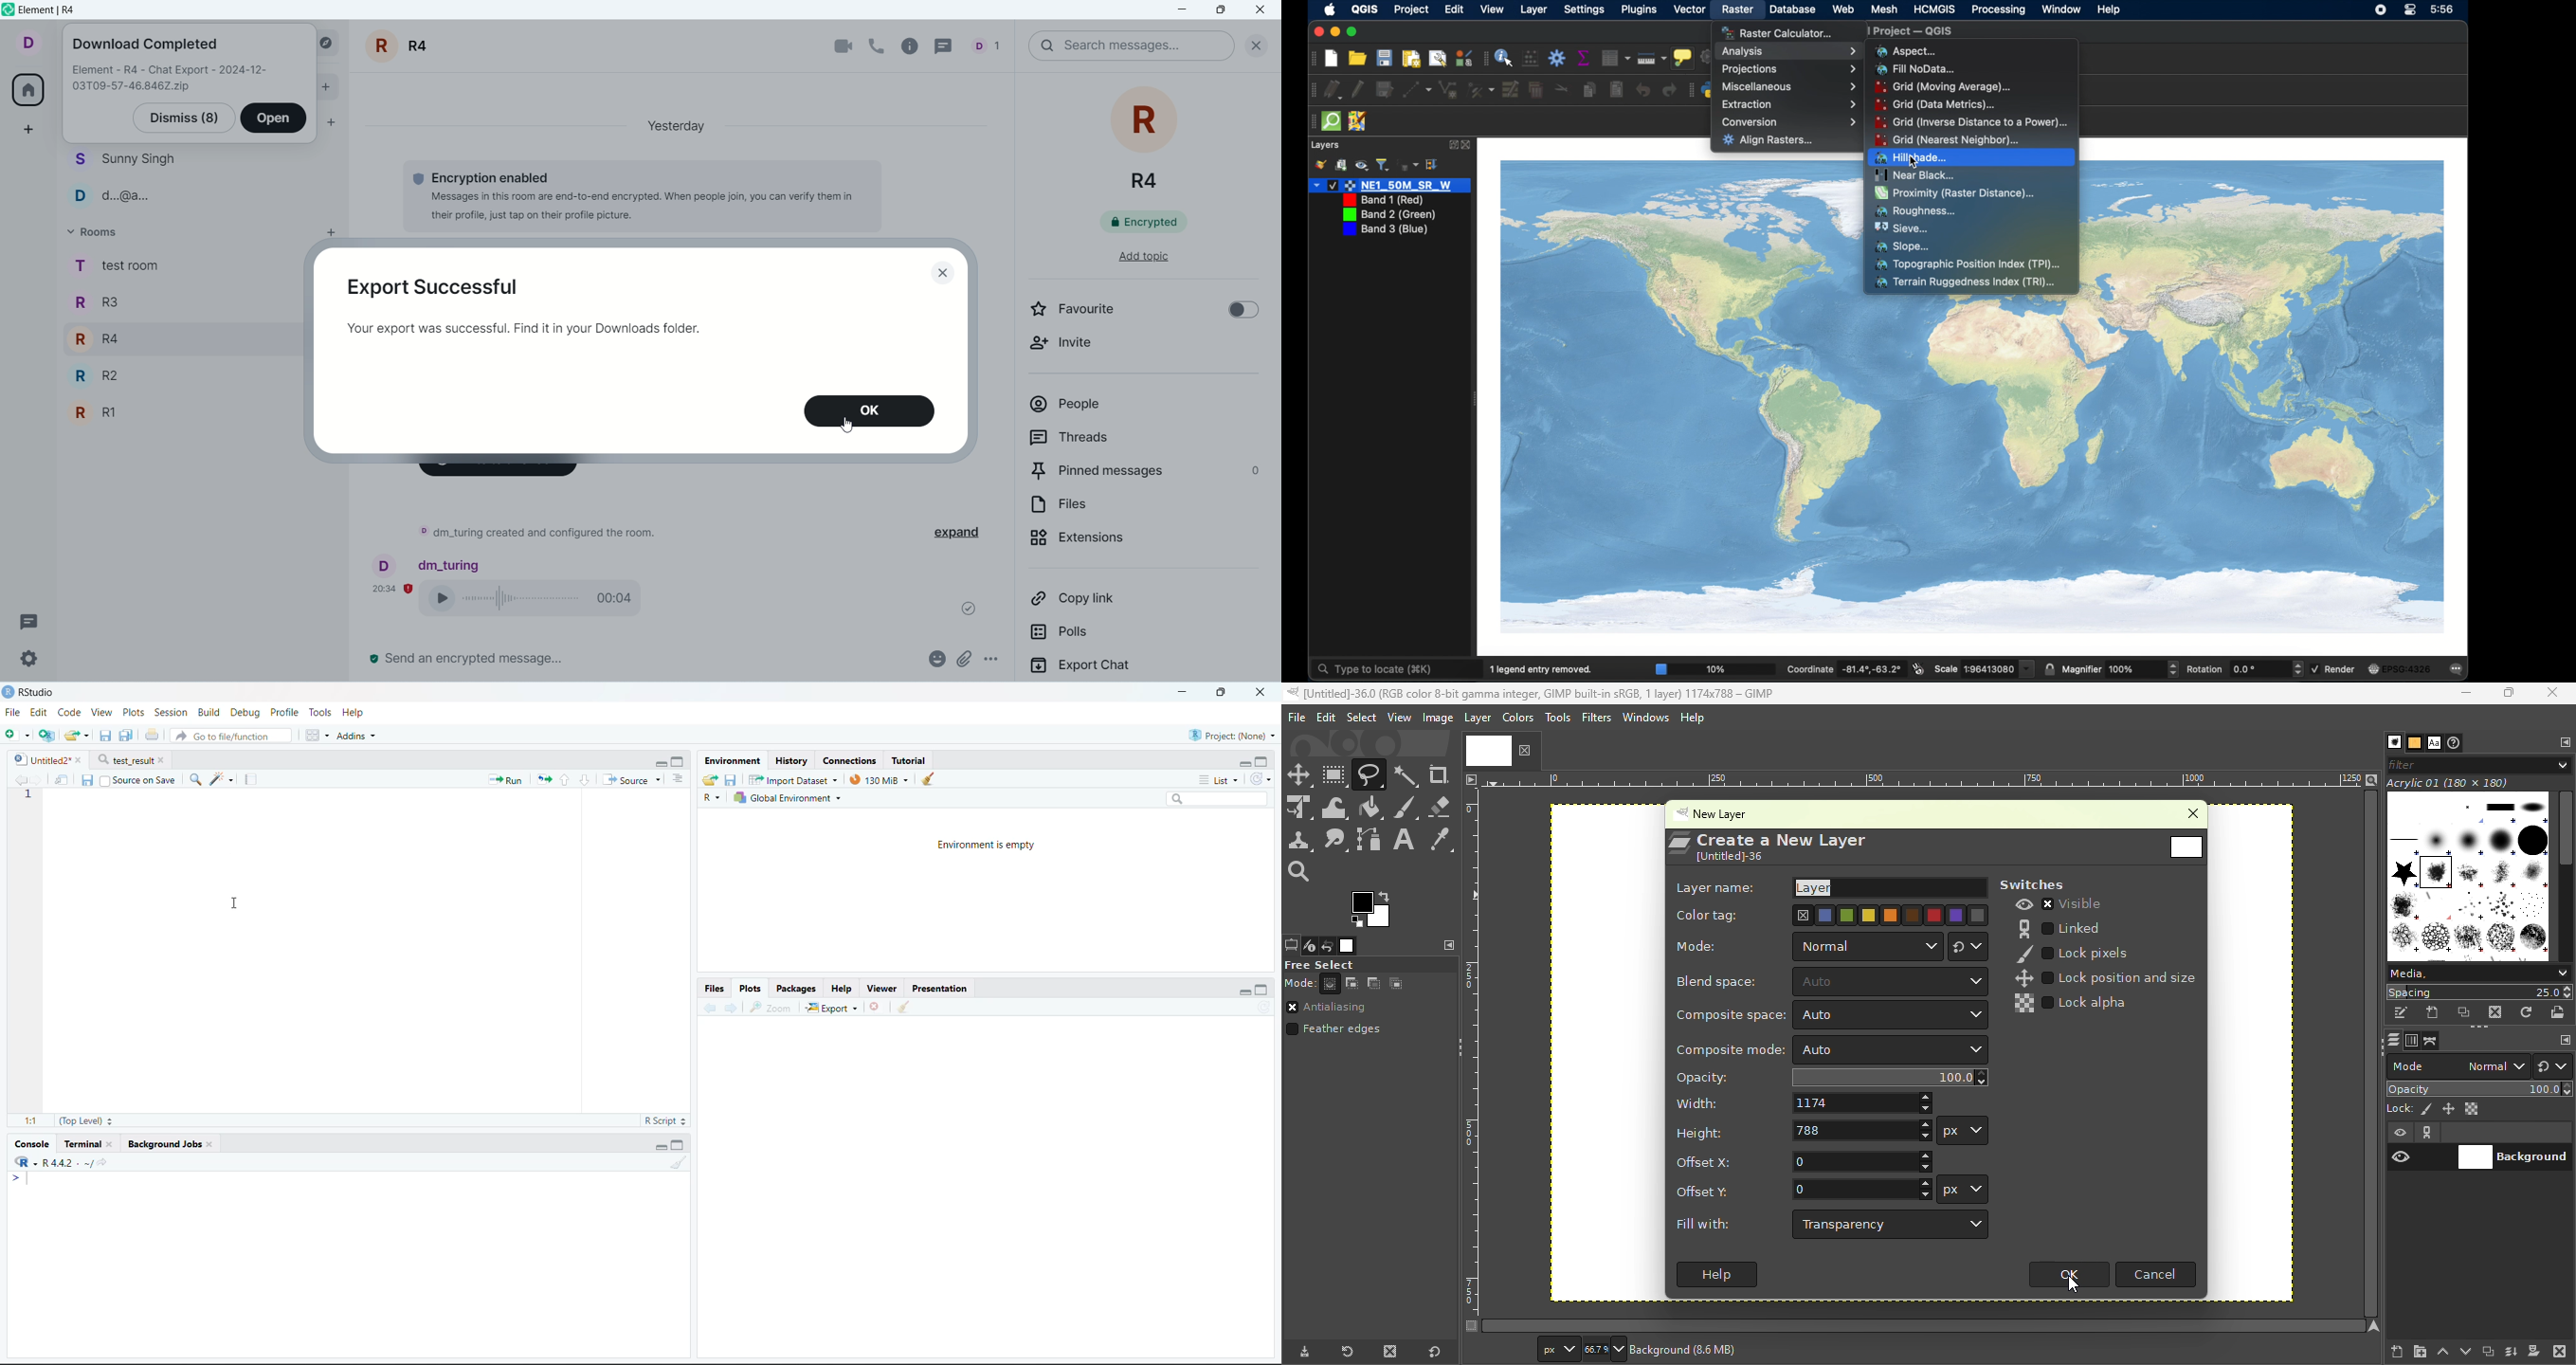 The height and width of the screenshot is (1372, 2576). I want to click on day, so click(671, 125).